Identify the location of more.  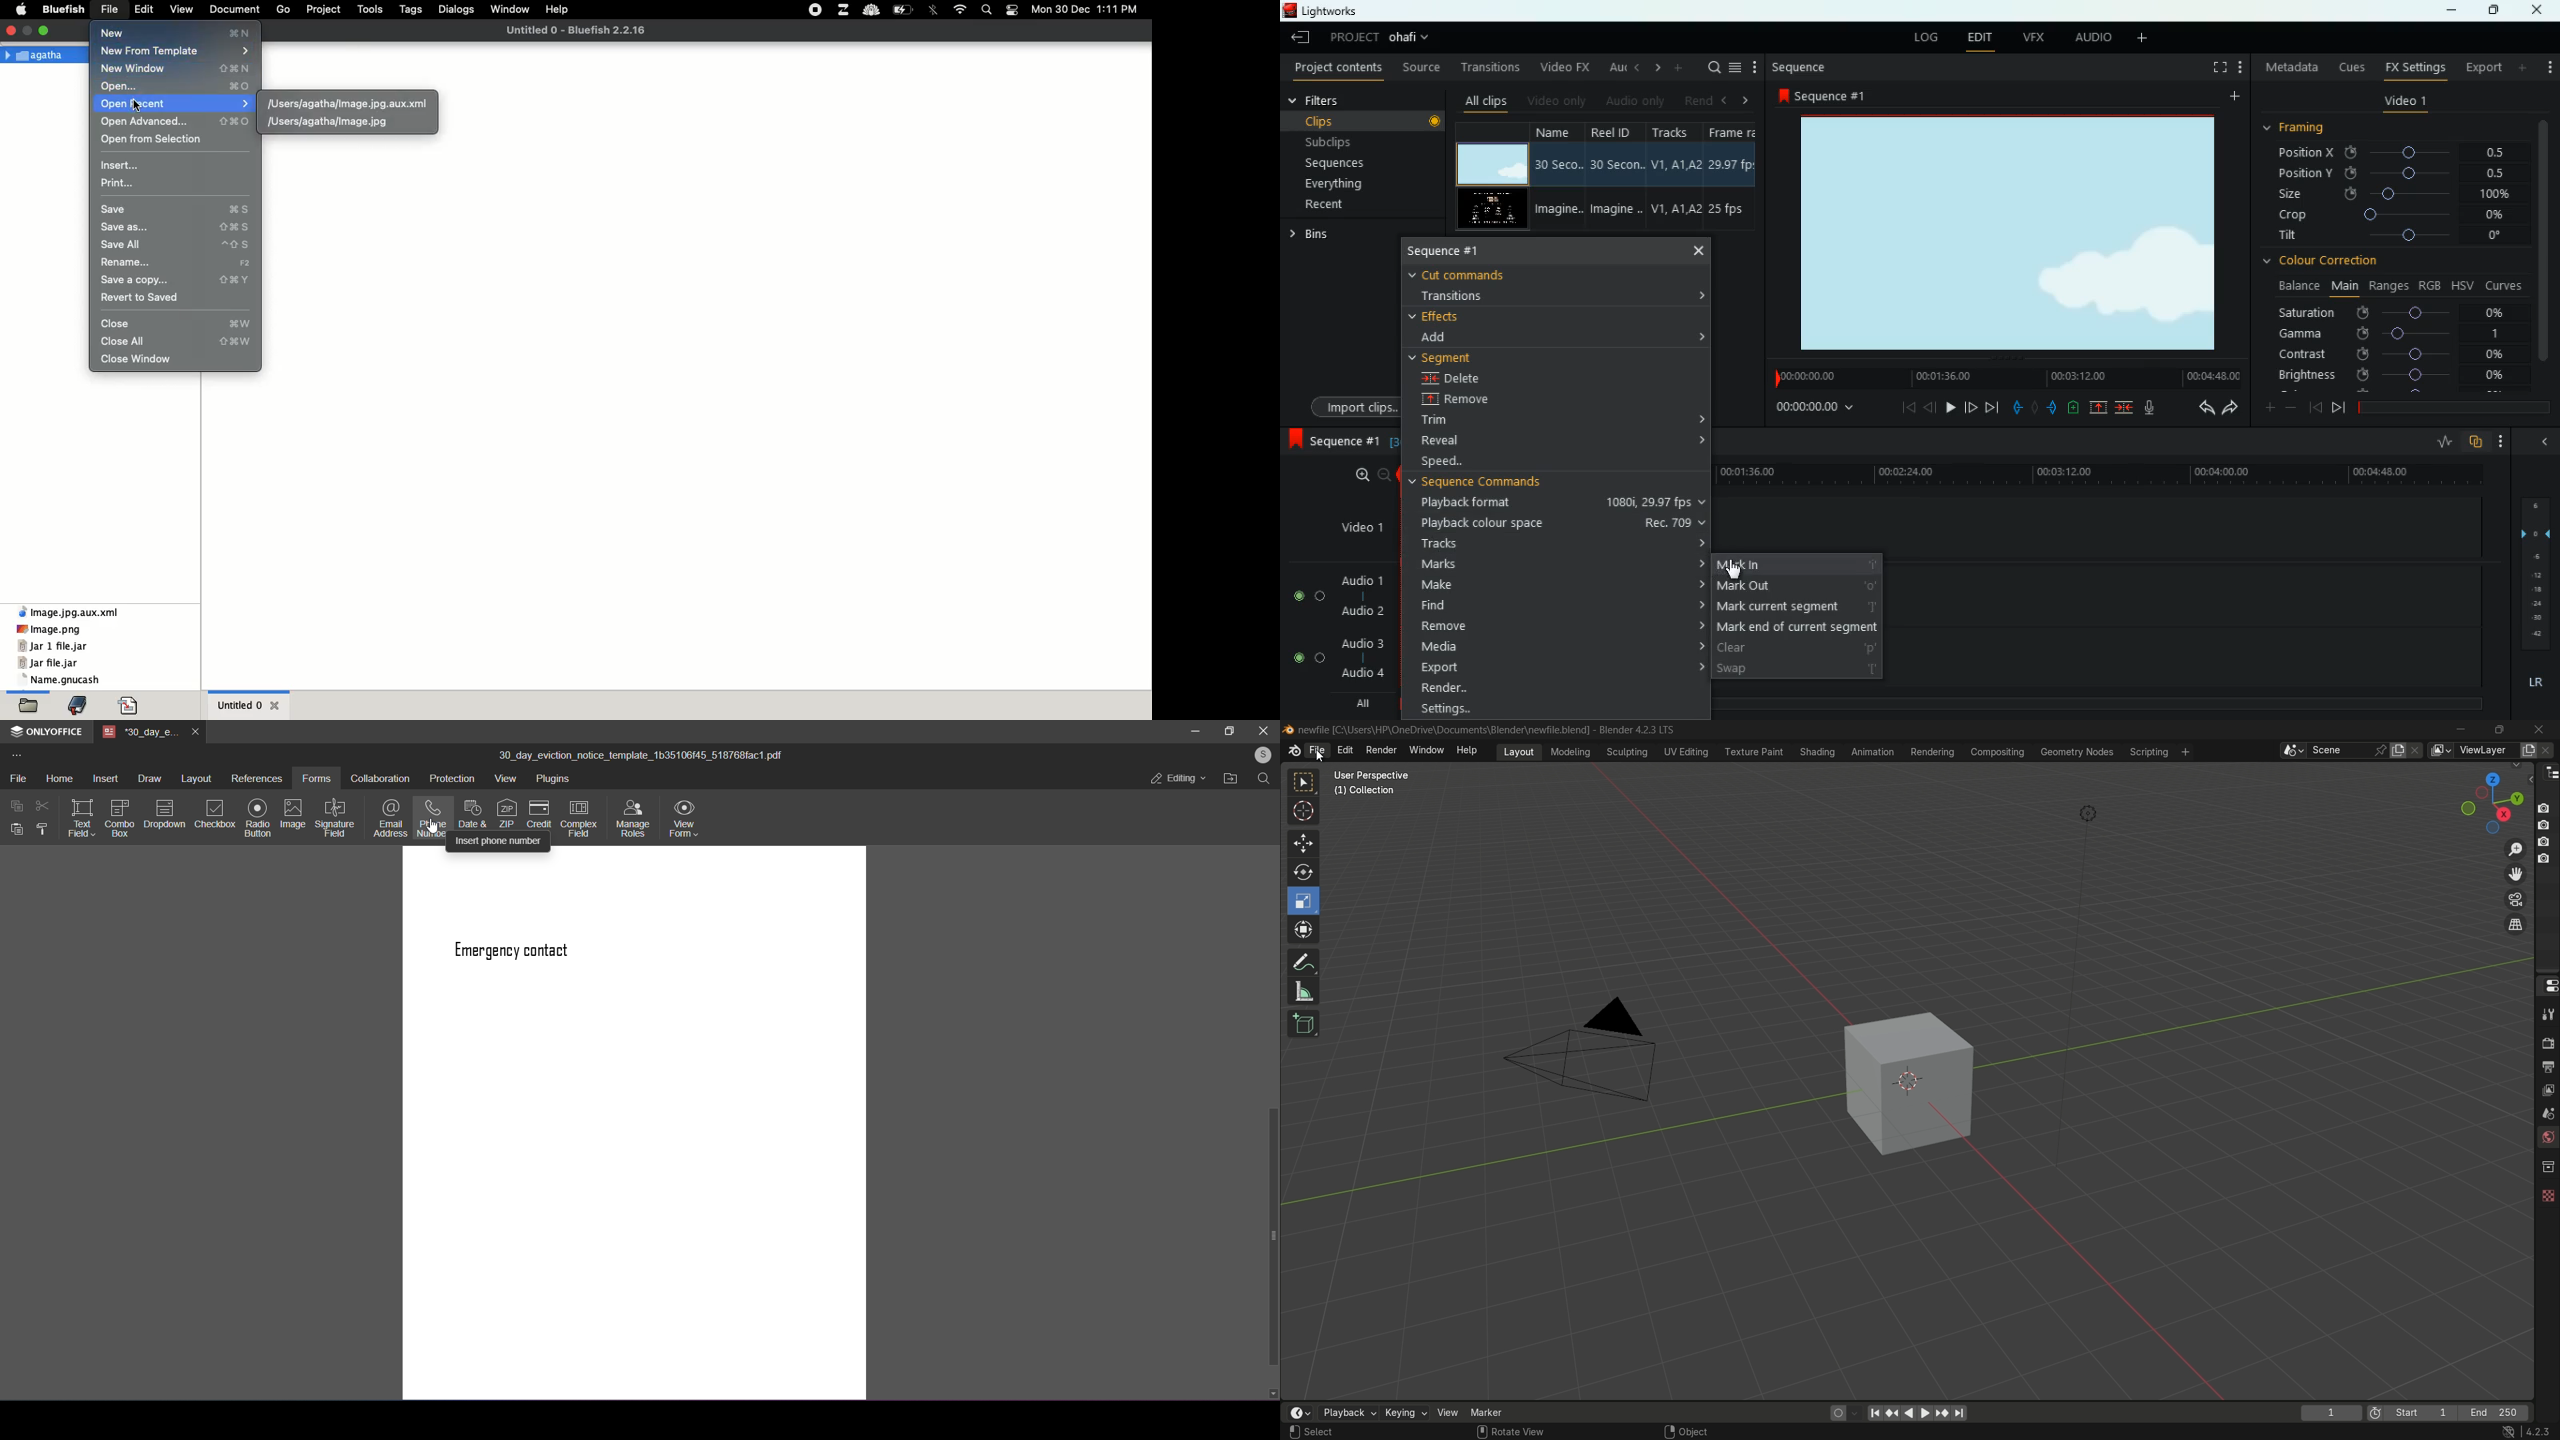
(2501, 440).